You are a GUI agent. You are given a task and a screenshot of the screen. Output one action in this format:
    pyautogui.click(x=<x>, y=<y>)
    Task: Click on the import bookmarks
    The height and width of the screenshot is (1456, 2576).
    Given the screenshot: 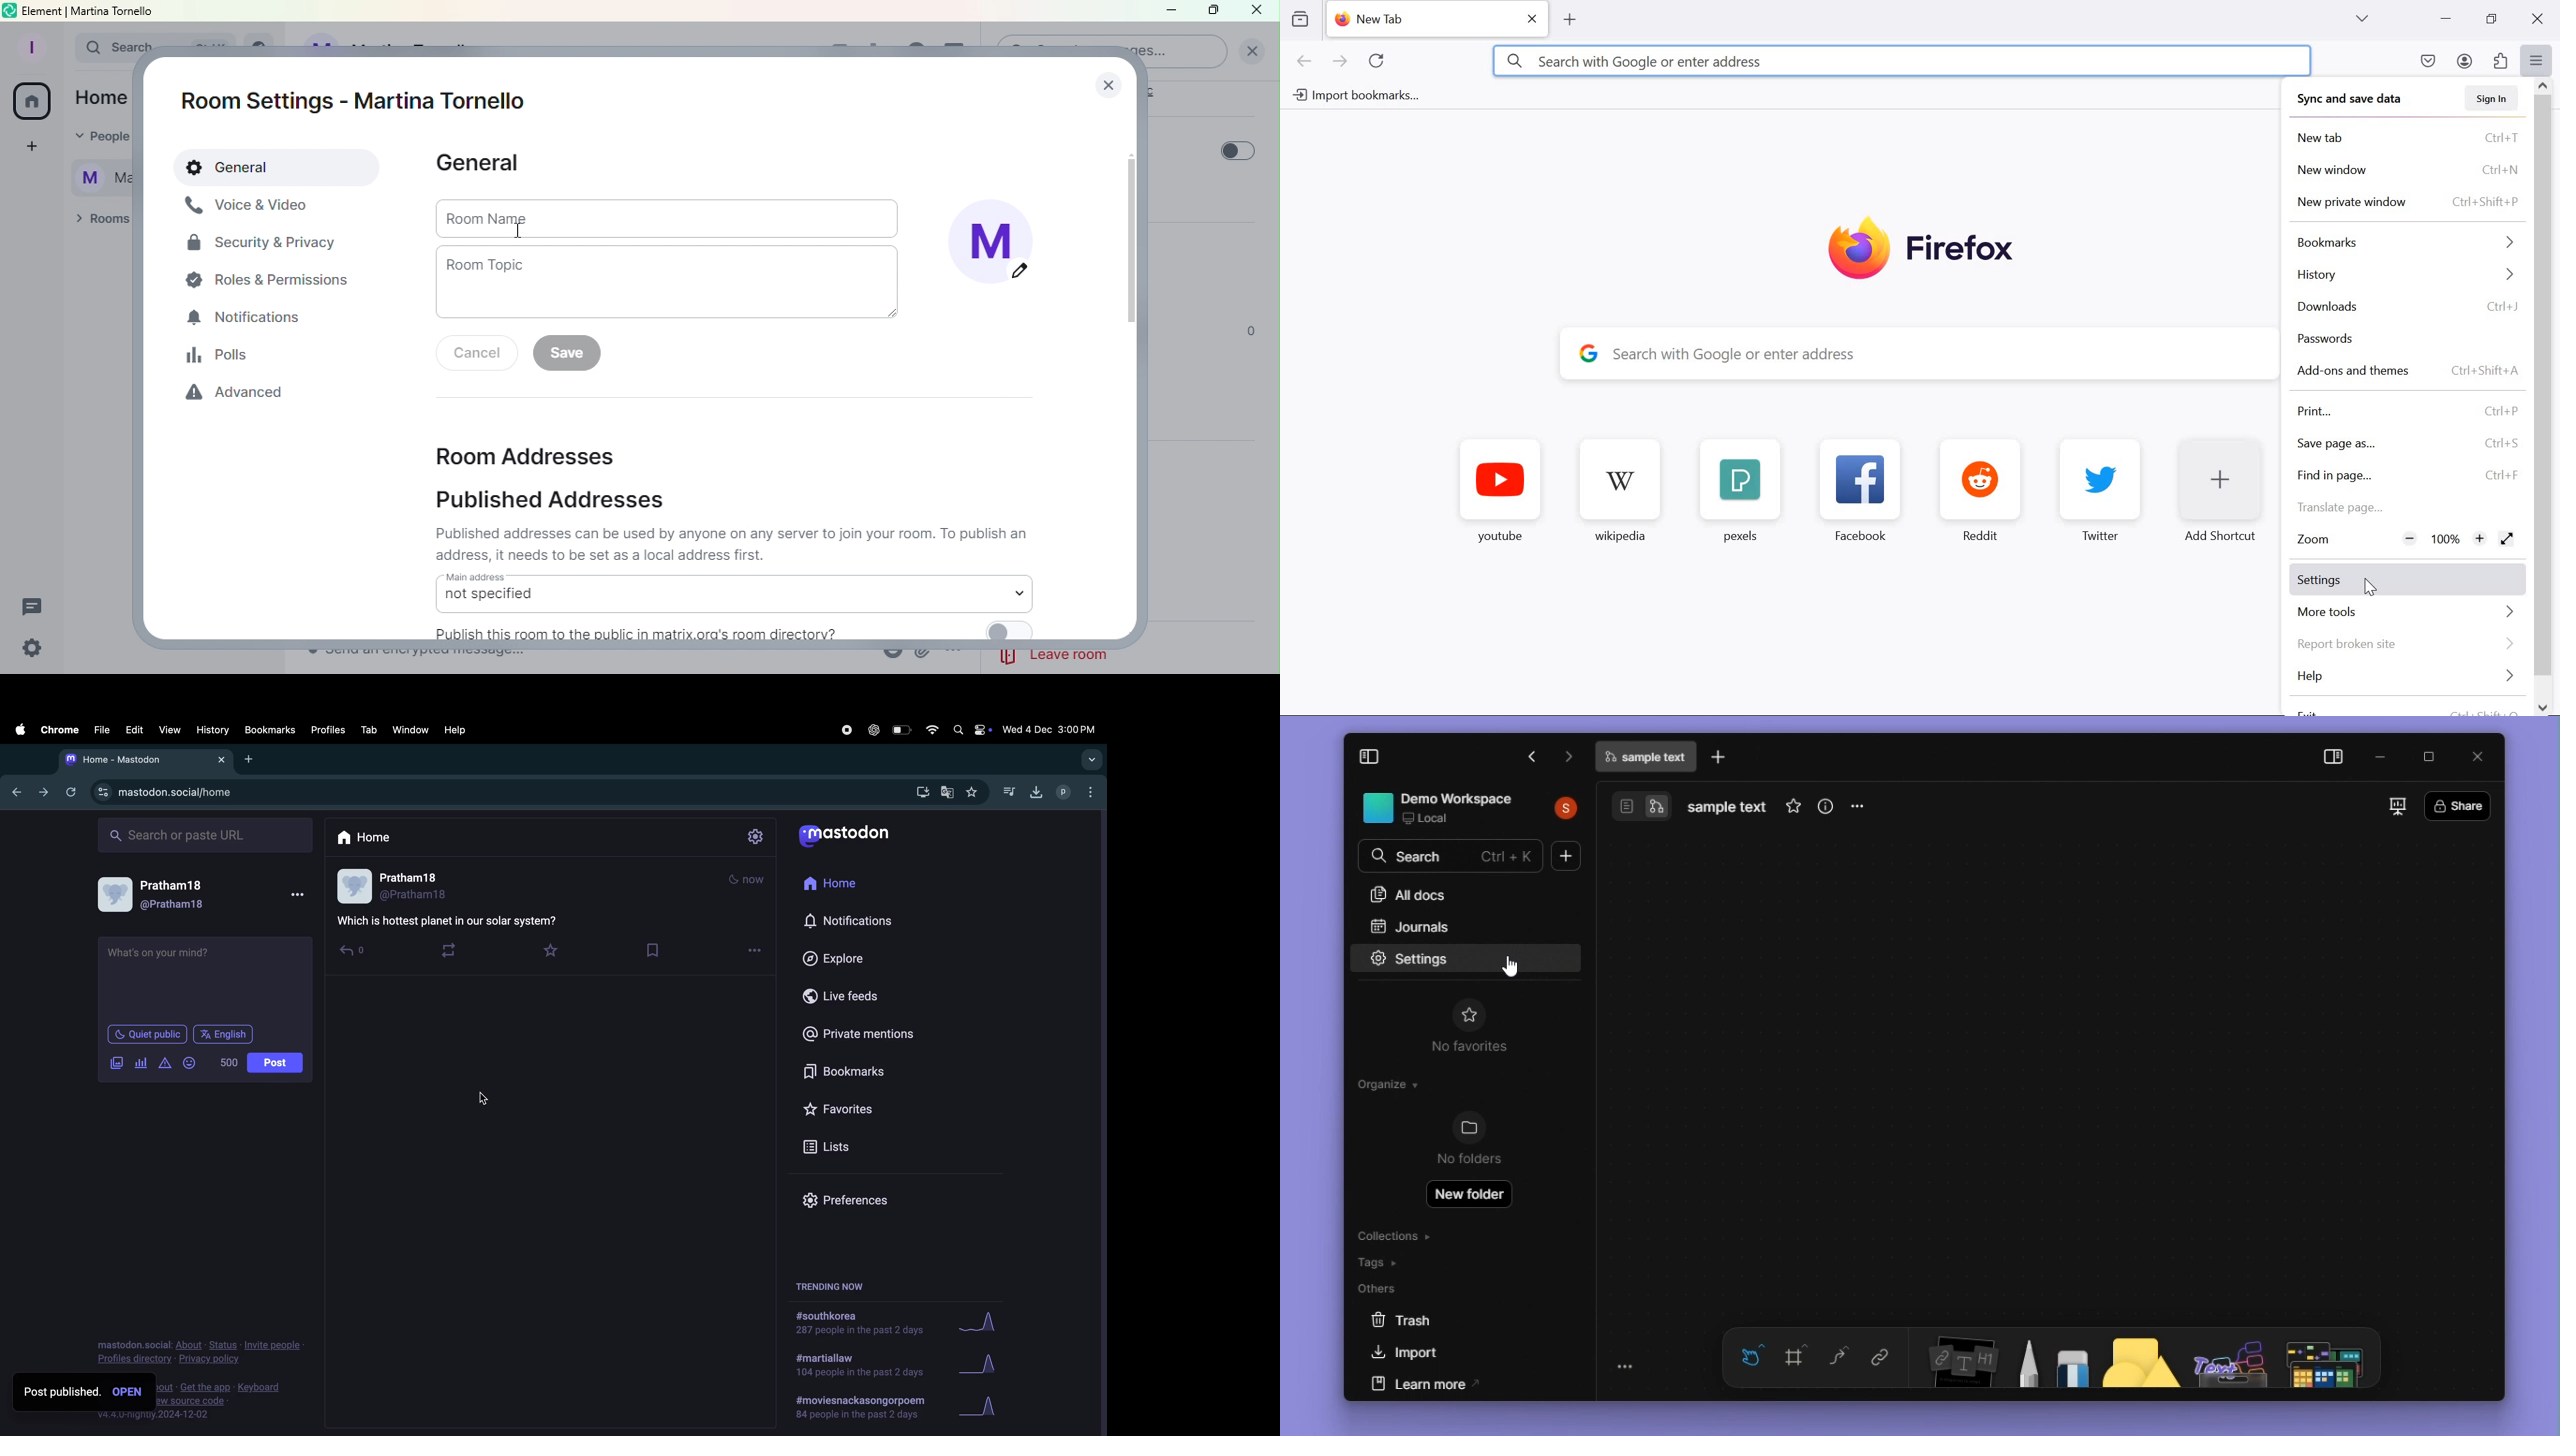 What is the action you would take?
    pyautogui.click(x=1359, y=95)
    